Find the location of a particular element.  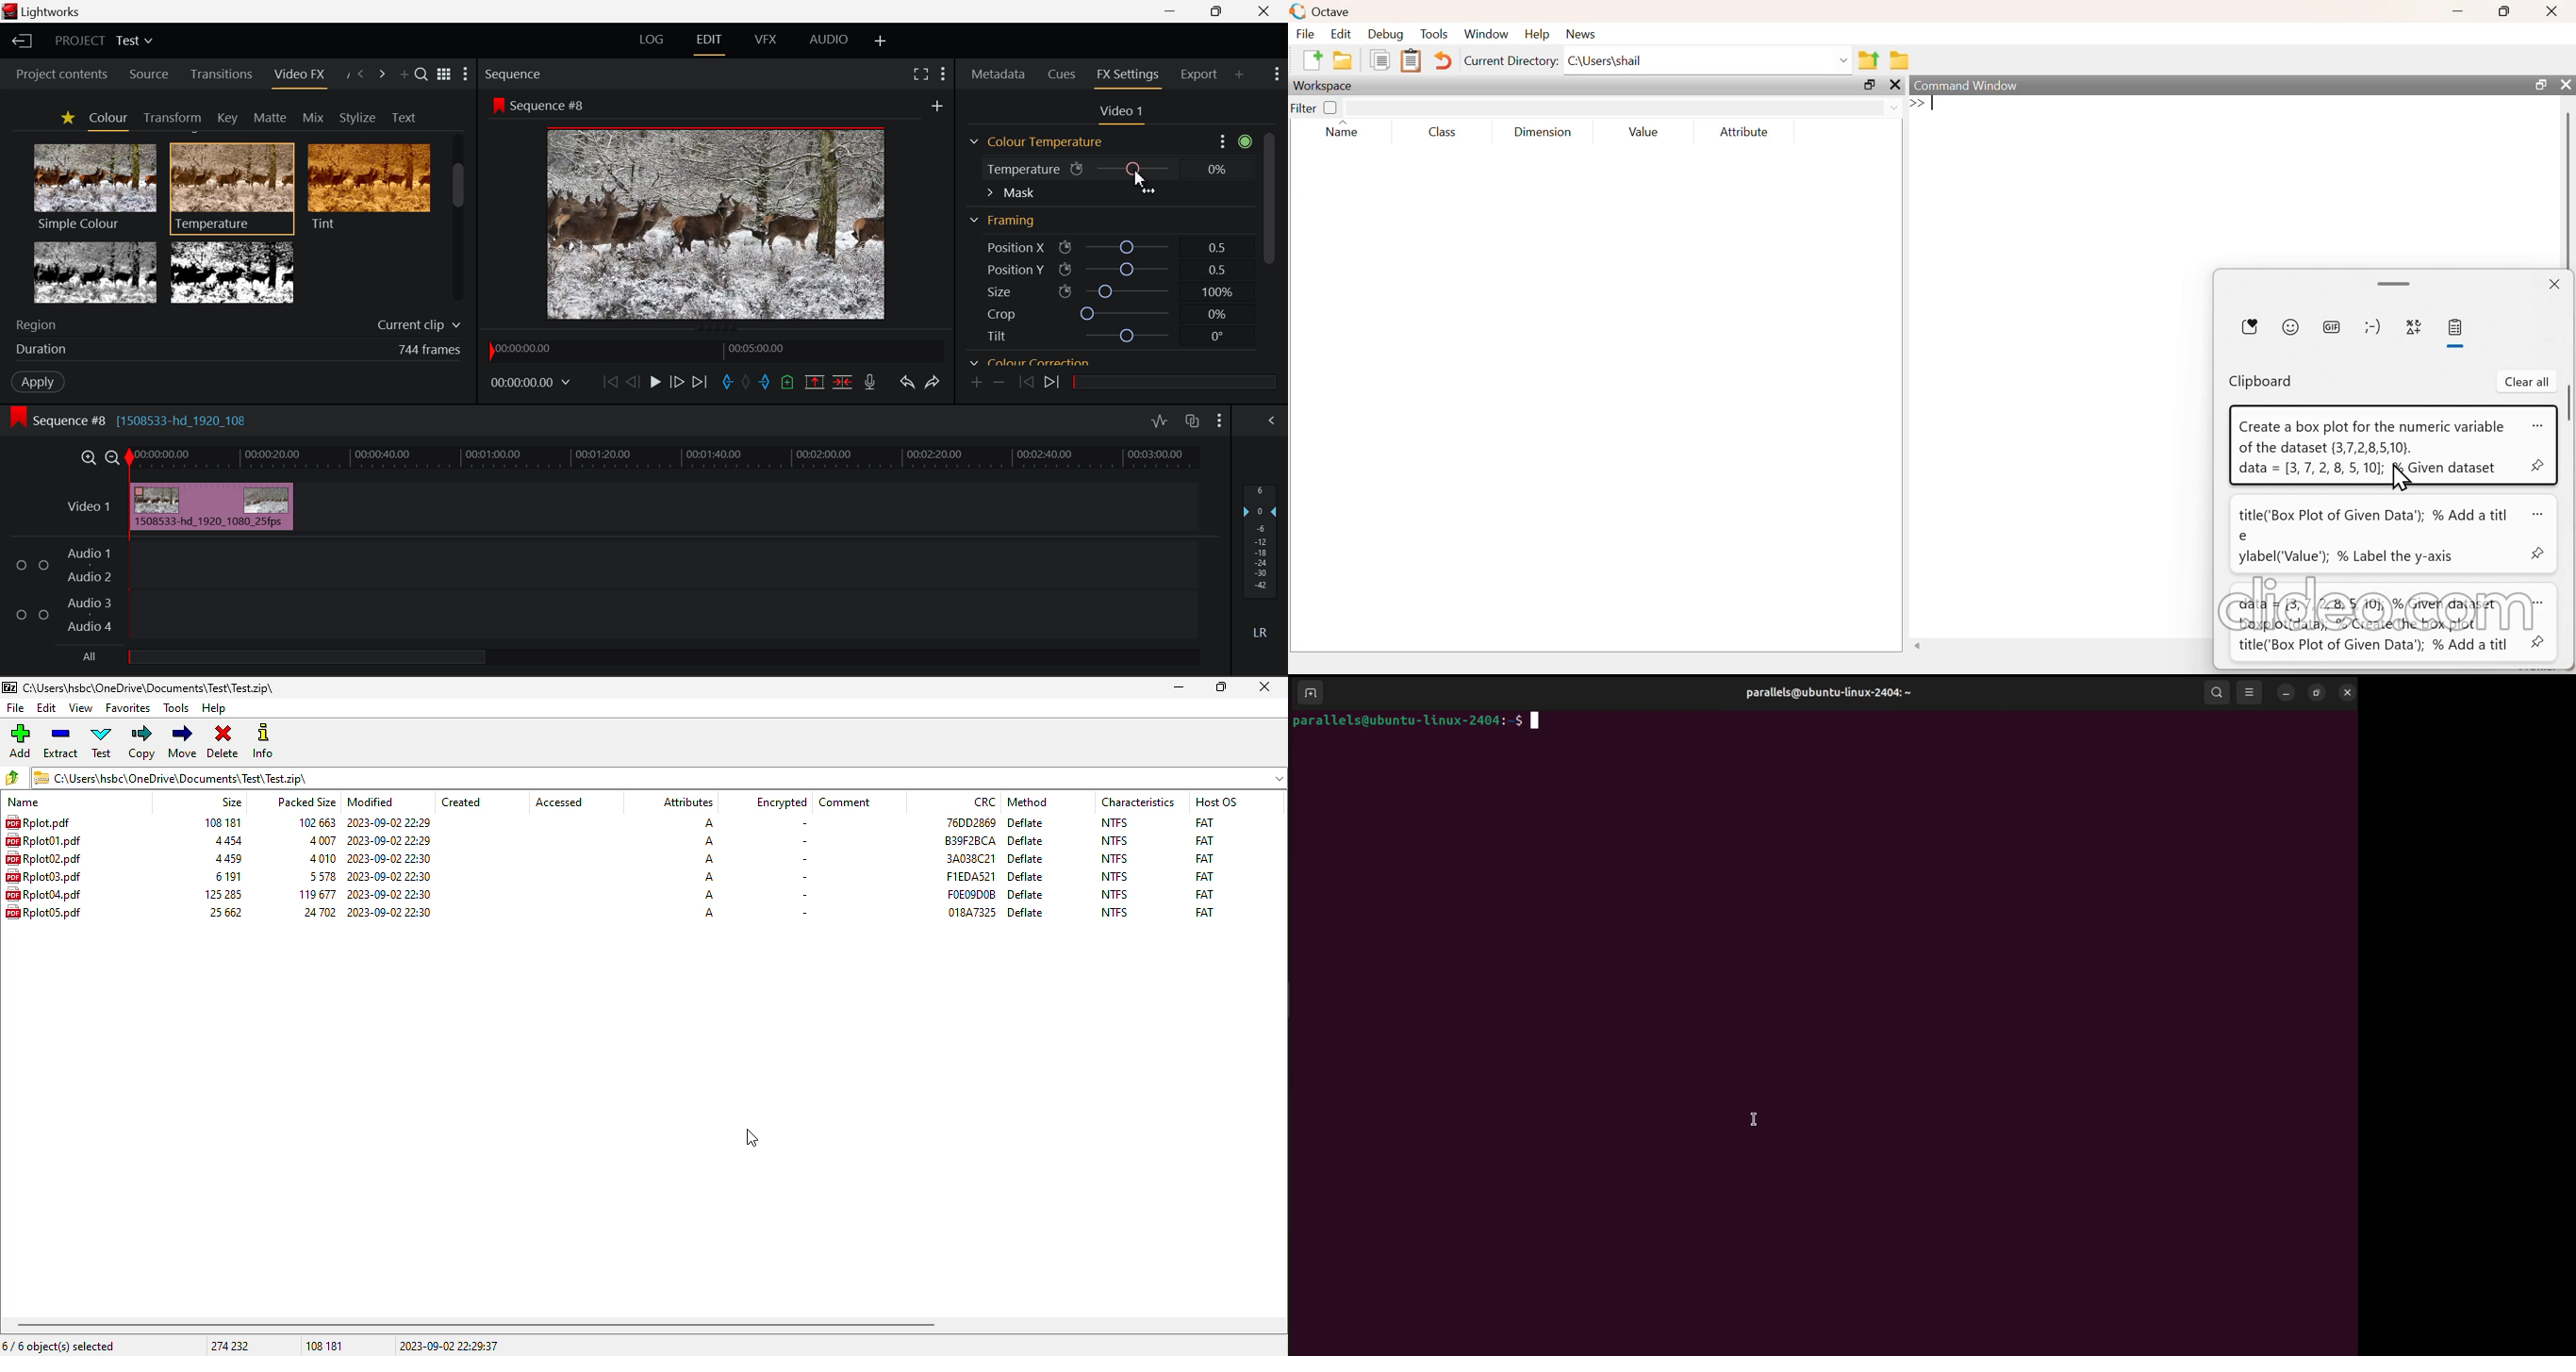

most recently used is located at coordinates (2247, 326).